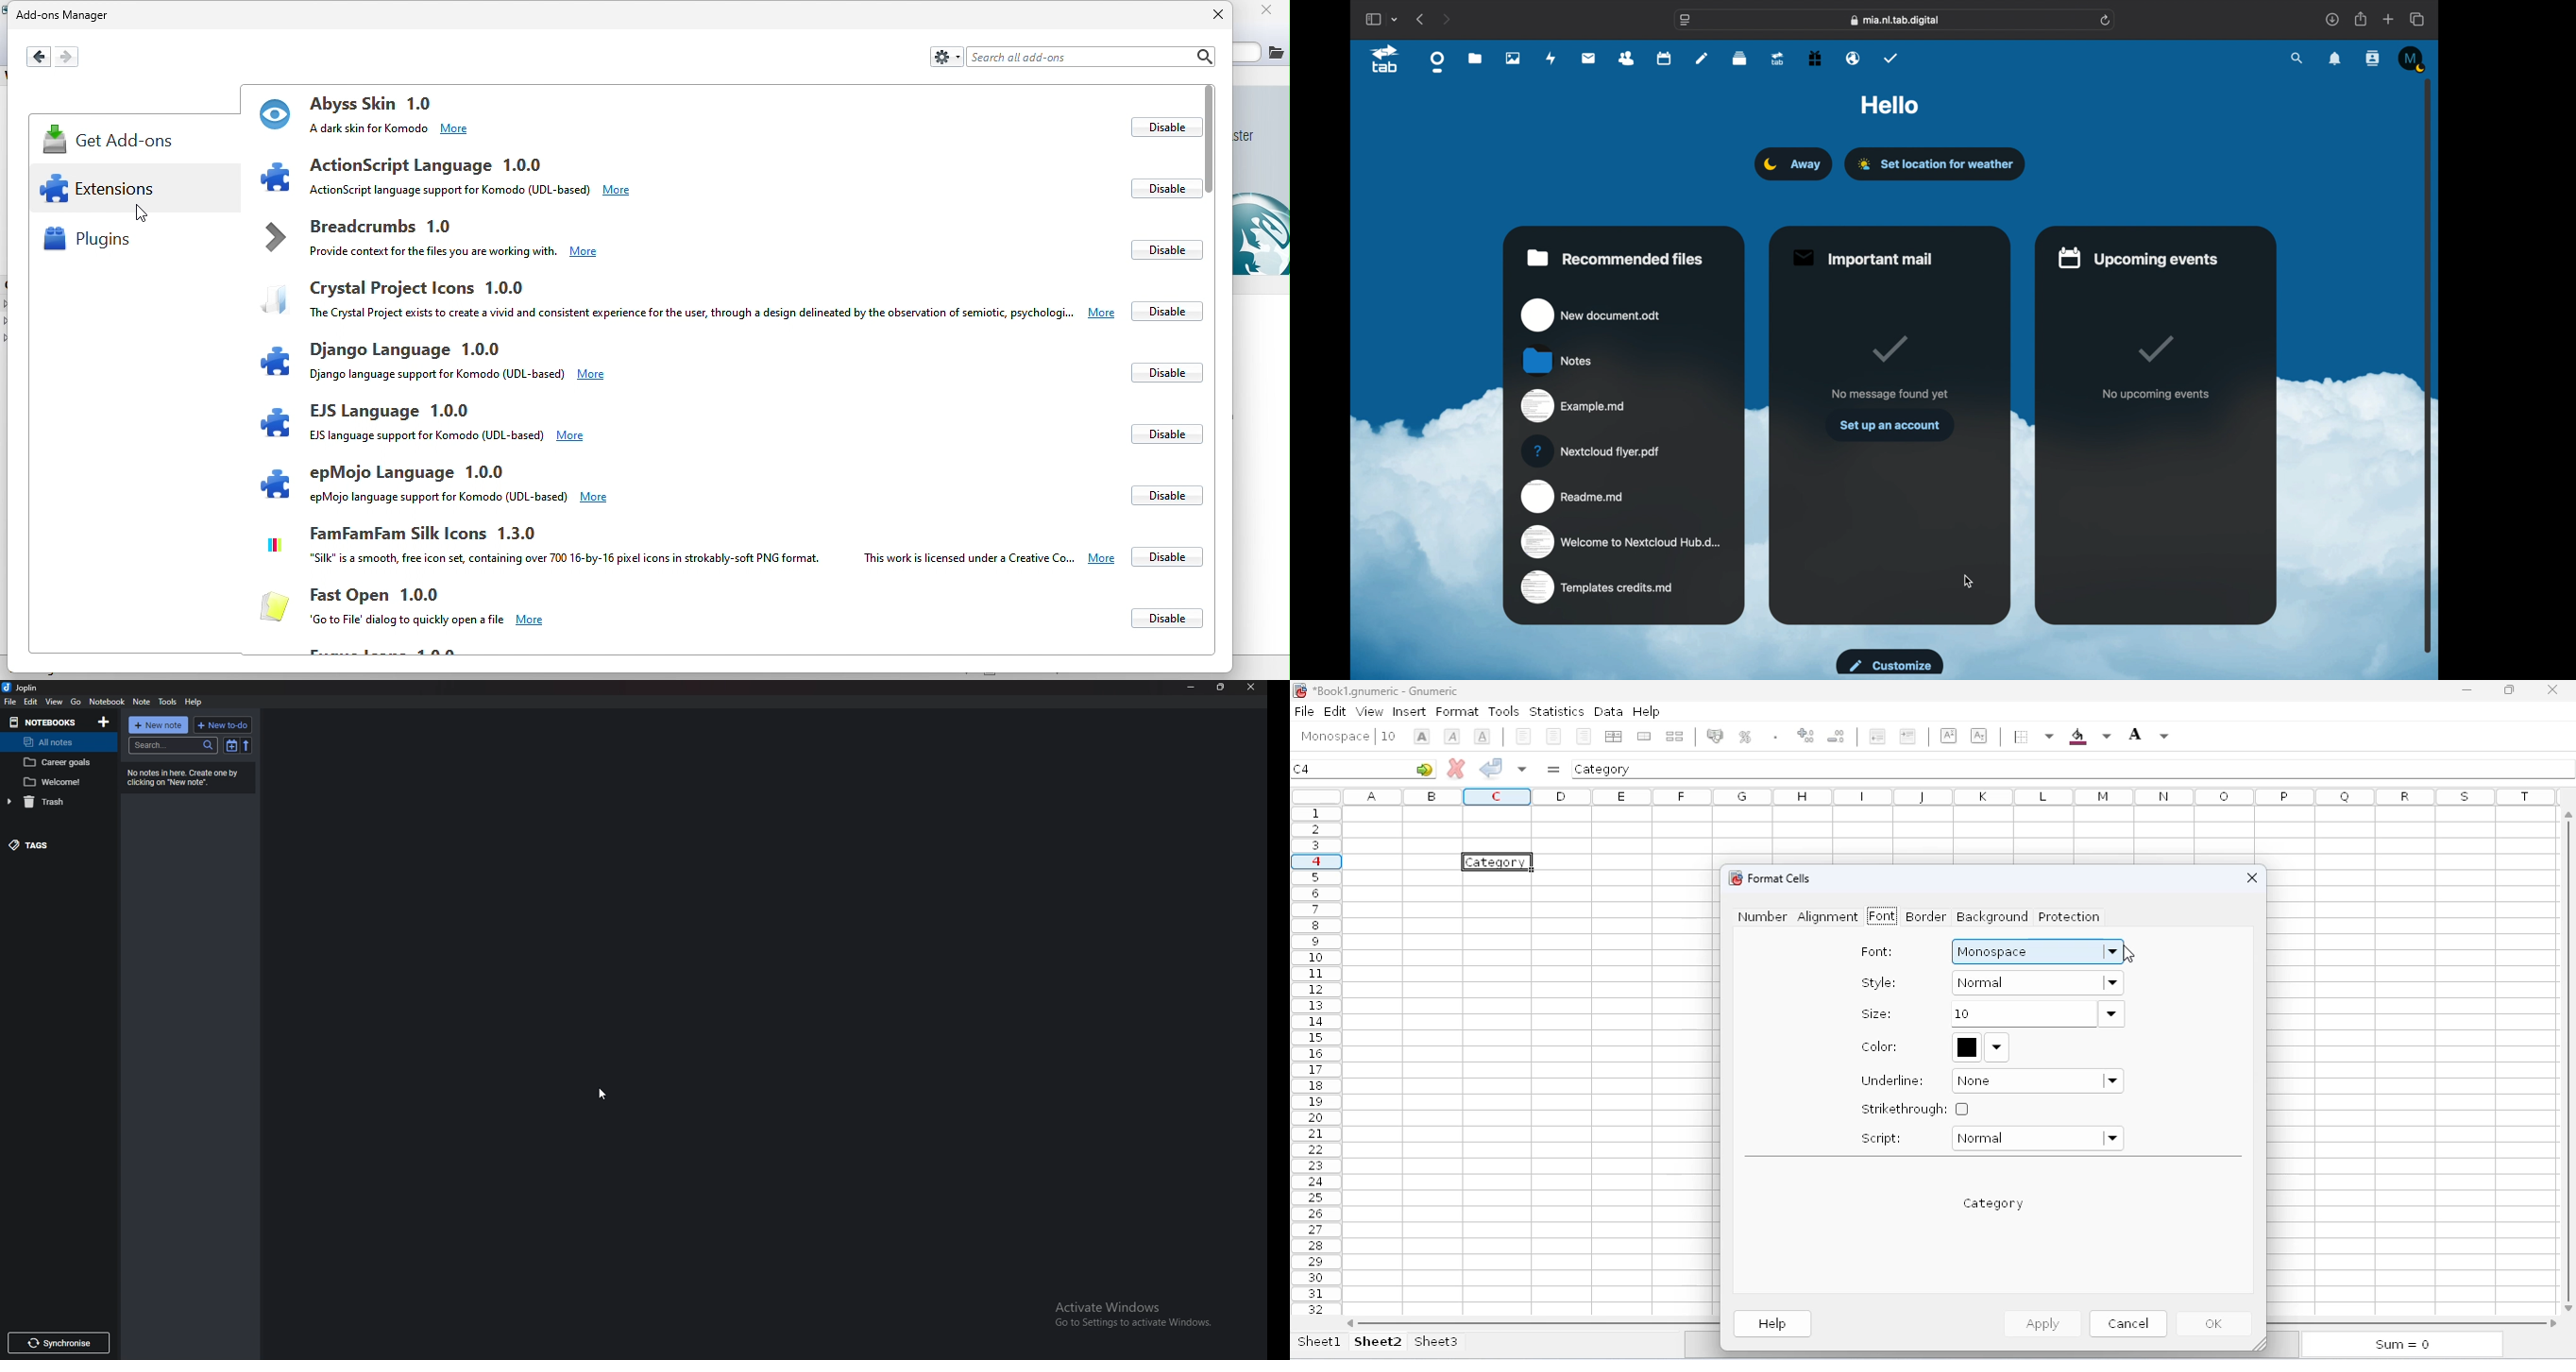 This screenshot has height=1372, width=2576. What do you see at coordinates (32, 702) in the screenshot?
I see `edit` at bounding box center [32, 702].